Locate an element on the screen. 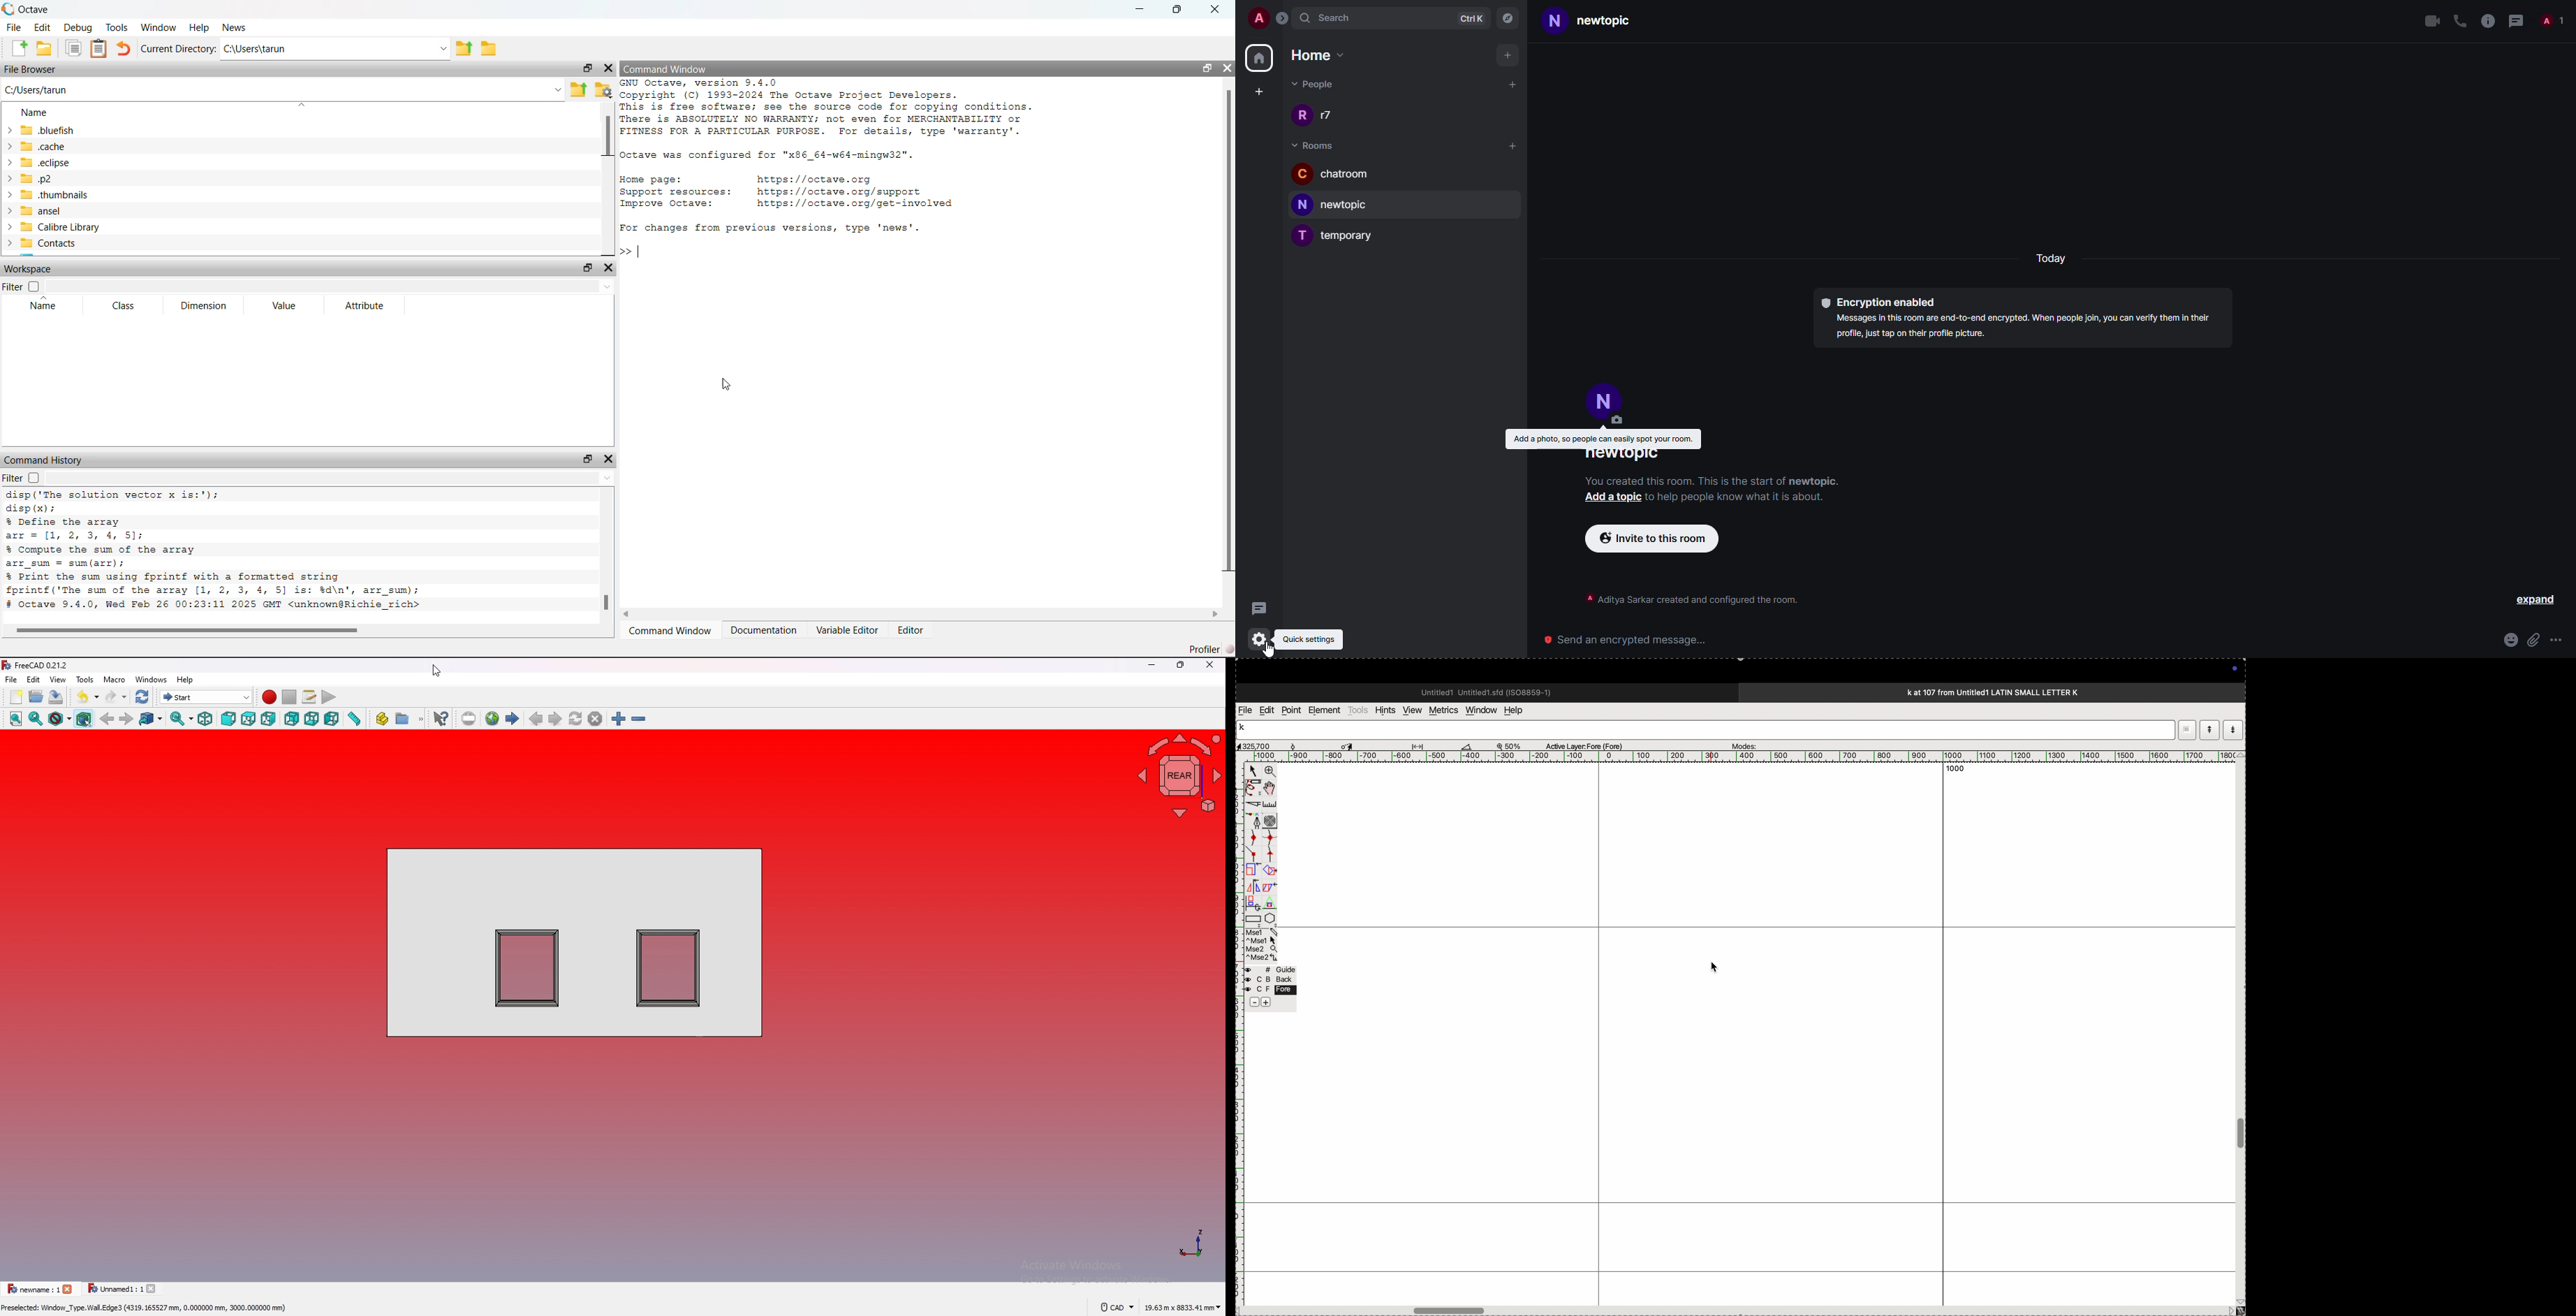  disp('The solution vector x is:');

disp (x);

% Define the array

arr = [1, 2, 3, 4, SI;

% Compute the sum of the array

arr_sum = sum(arr);

% Print the sum using fprintf with a formatted string
fprintf('The sum of the array [1, 2, 3, 4, 5] is: %d\n', arr_sum);
# Octave 9.4.0, Wed Feb 26 00:23:11 2025 GMT <unknown@Richie_rich> is located at coordinates (237, 552).